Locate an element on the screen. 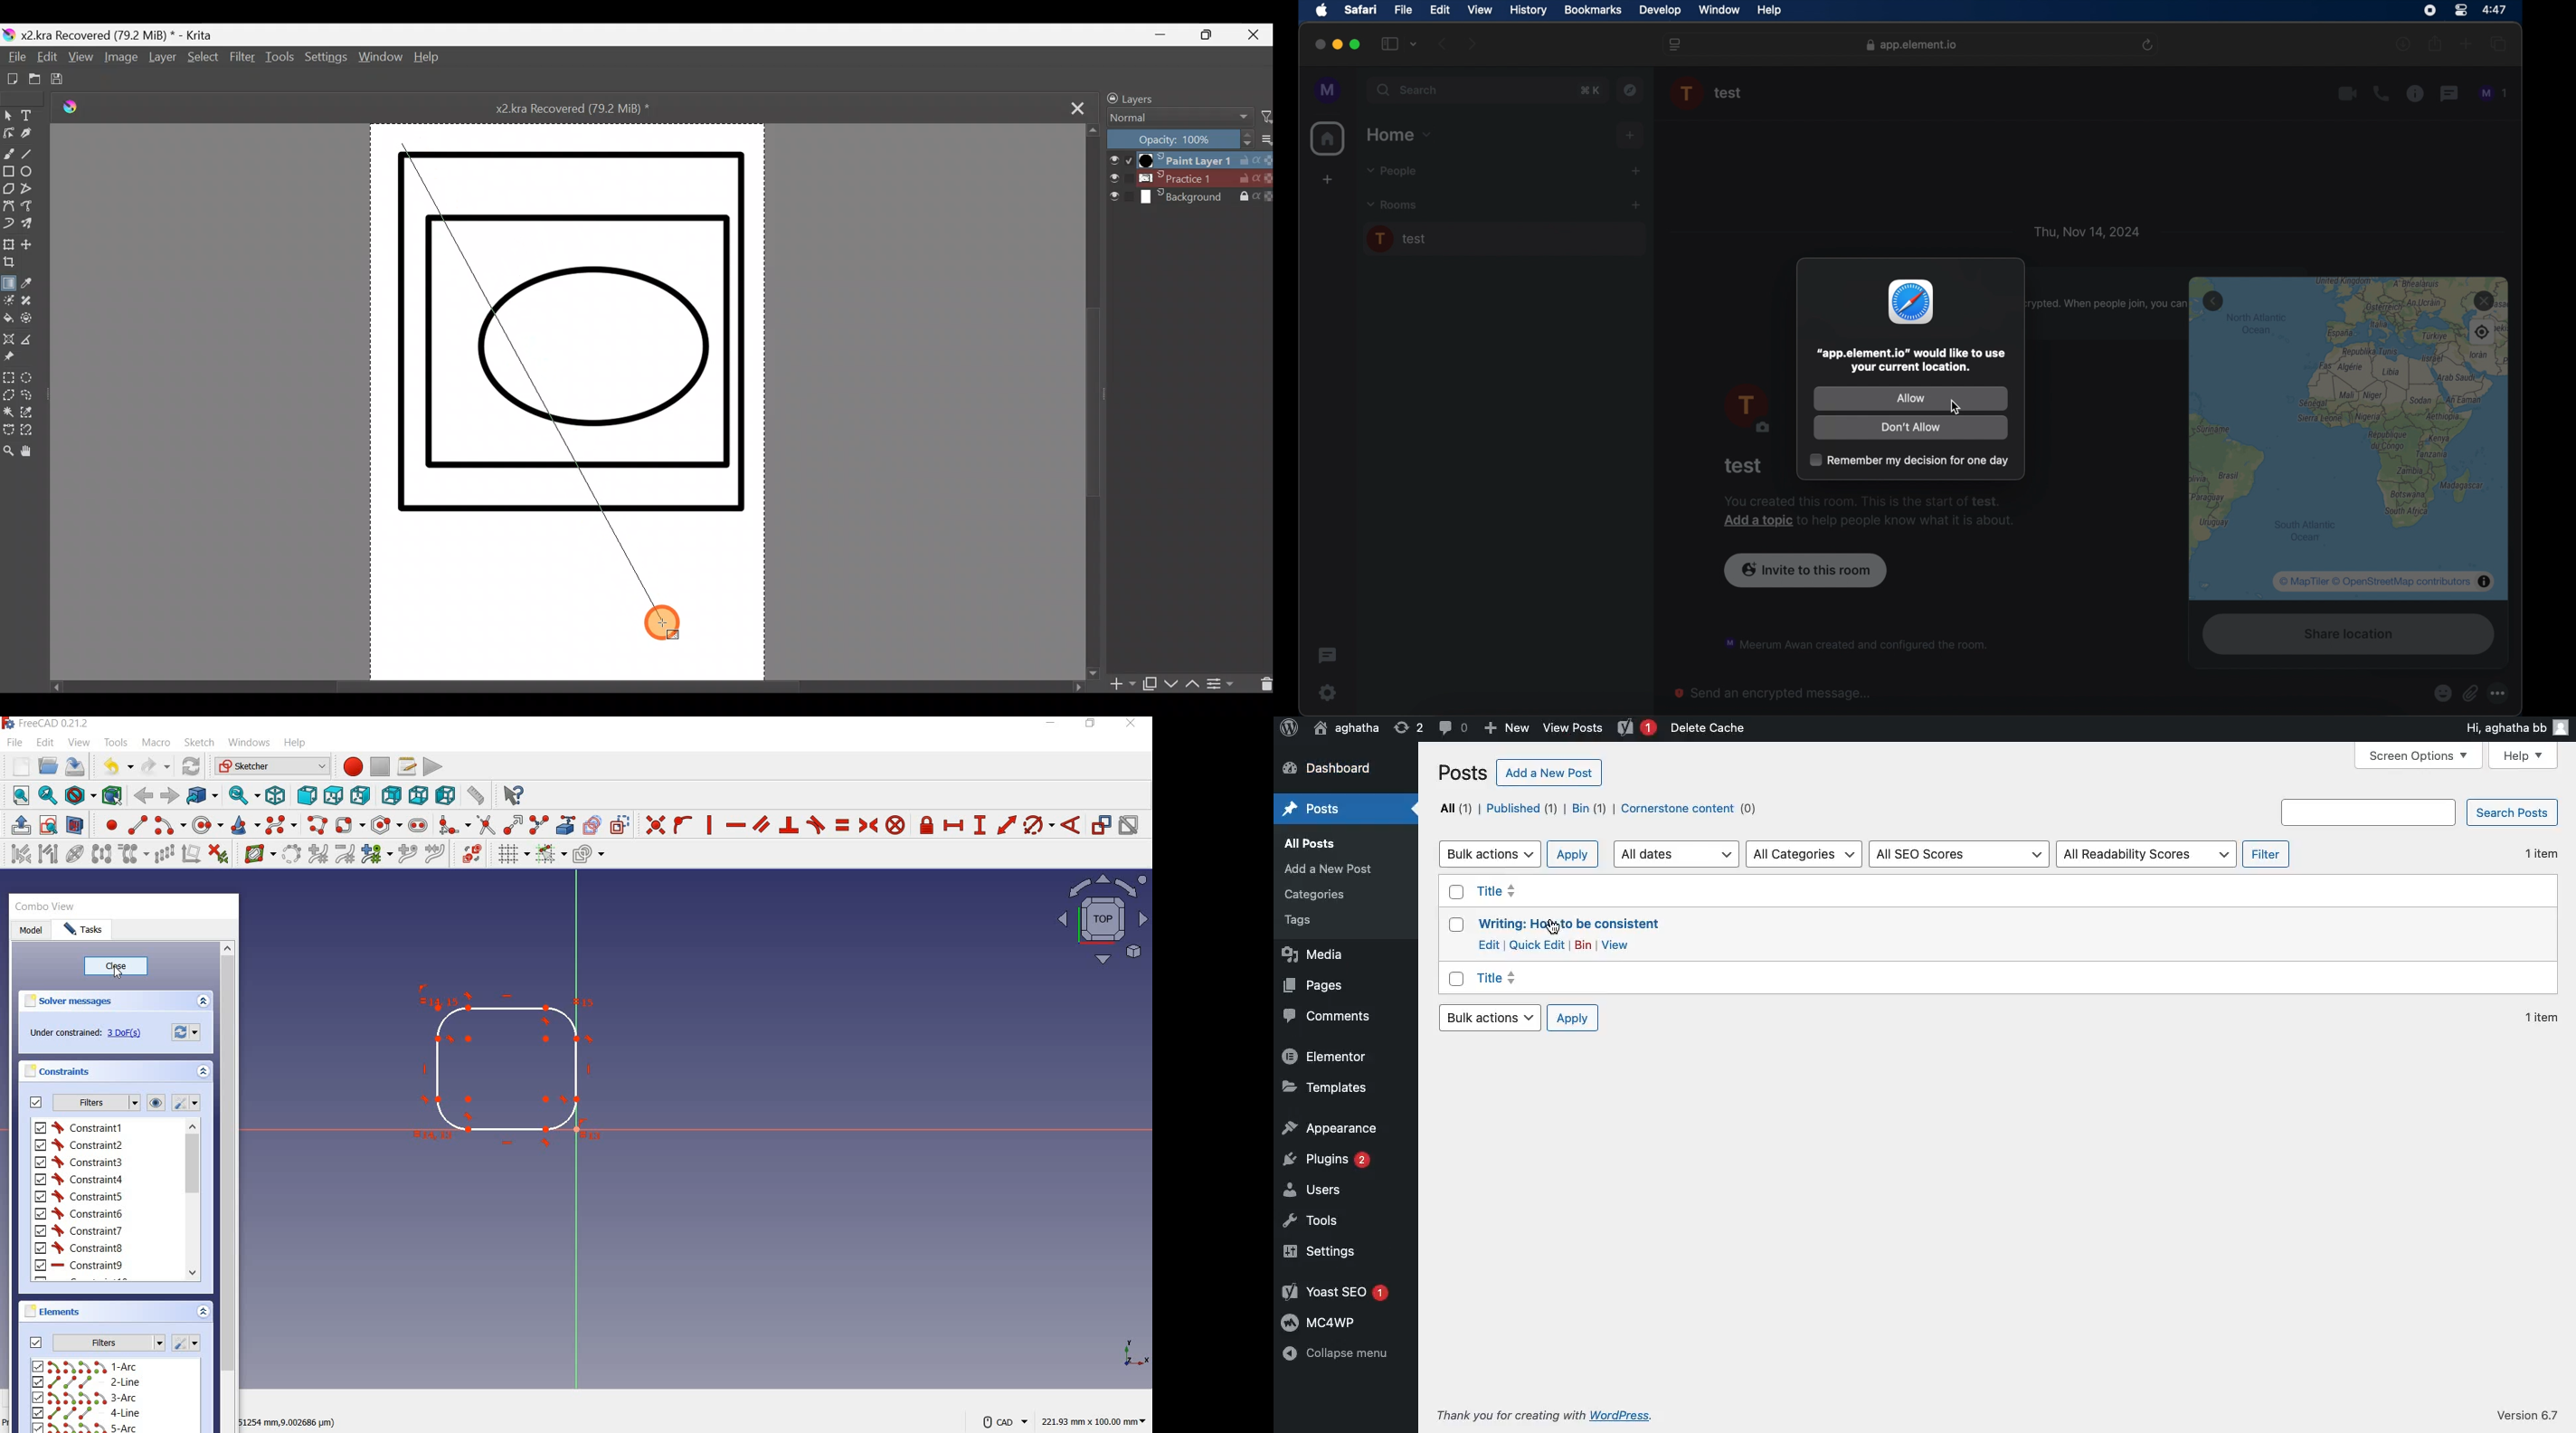 This screenshot has height=1456, width=2576. Polyline tool is located at coordinates (33, 191).